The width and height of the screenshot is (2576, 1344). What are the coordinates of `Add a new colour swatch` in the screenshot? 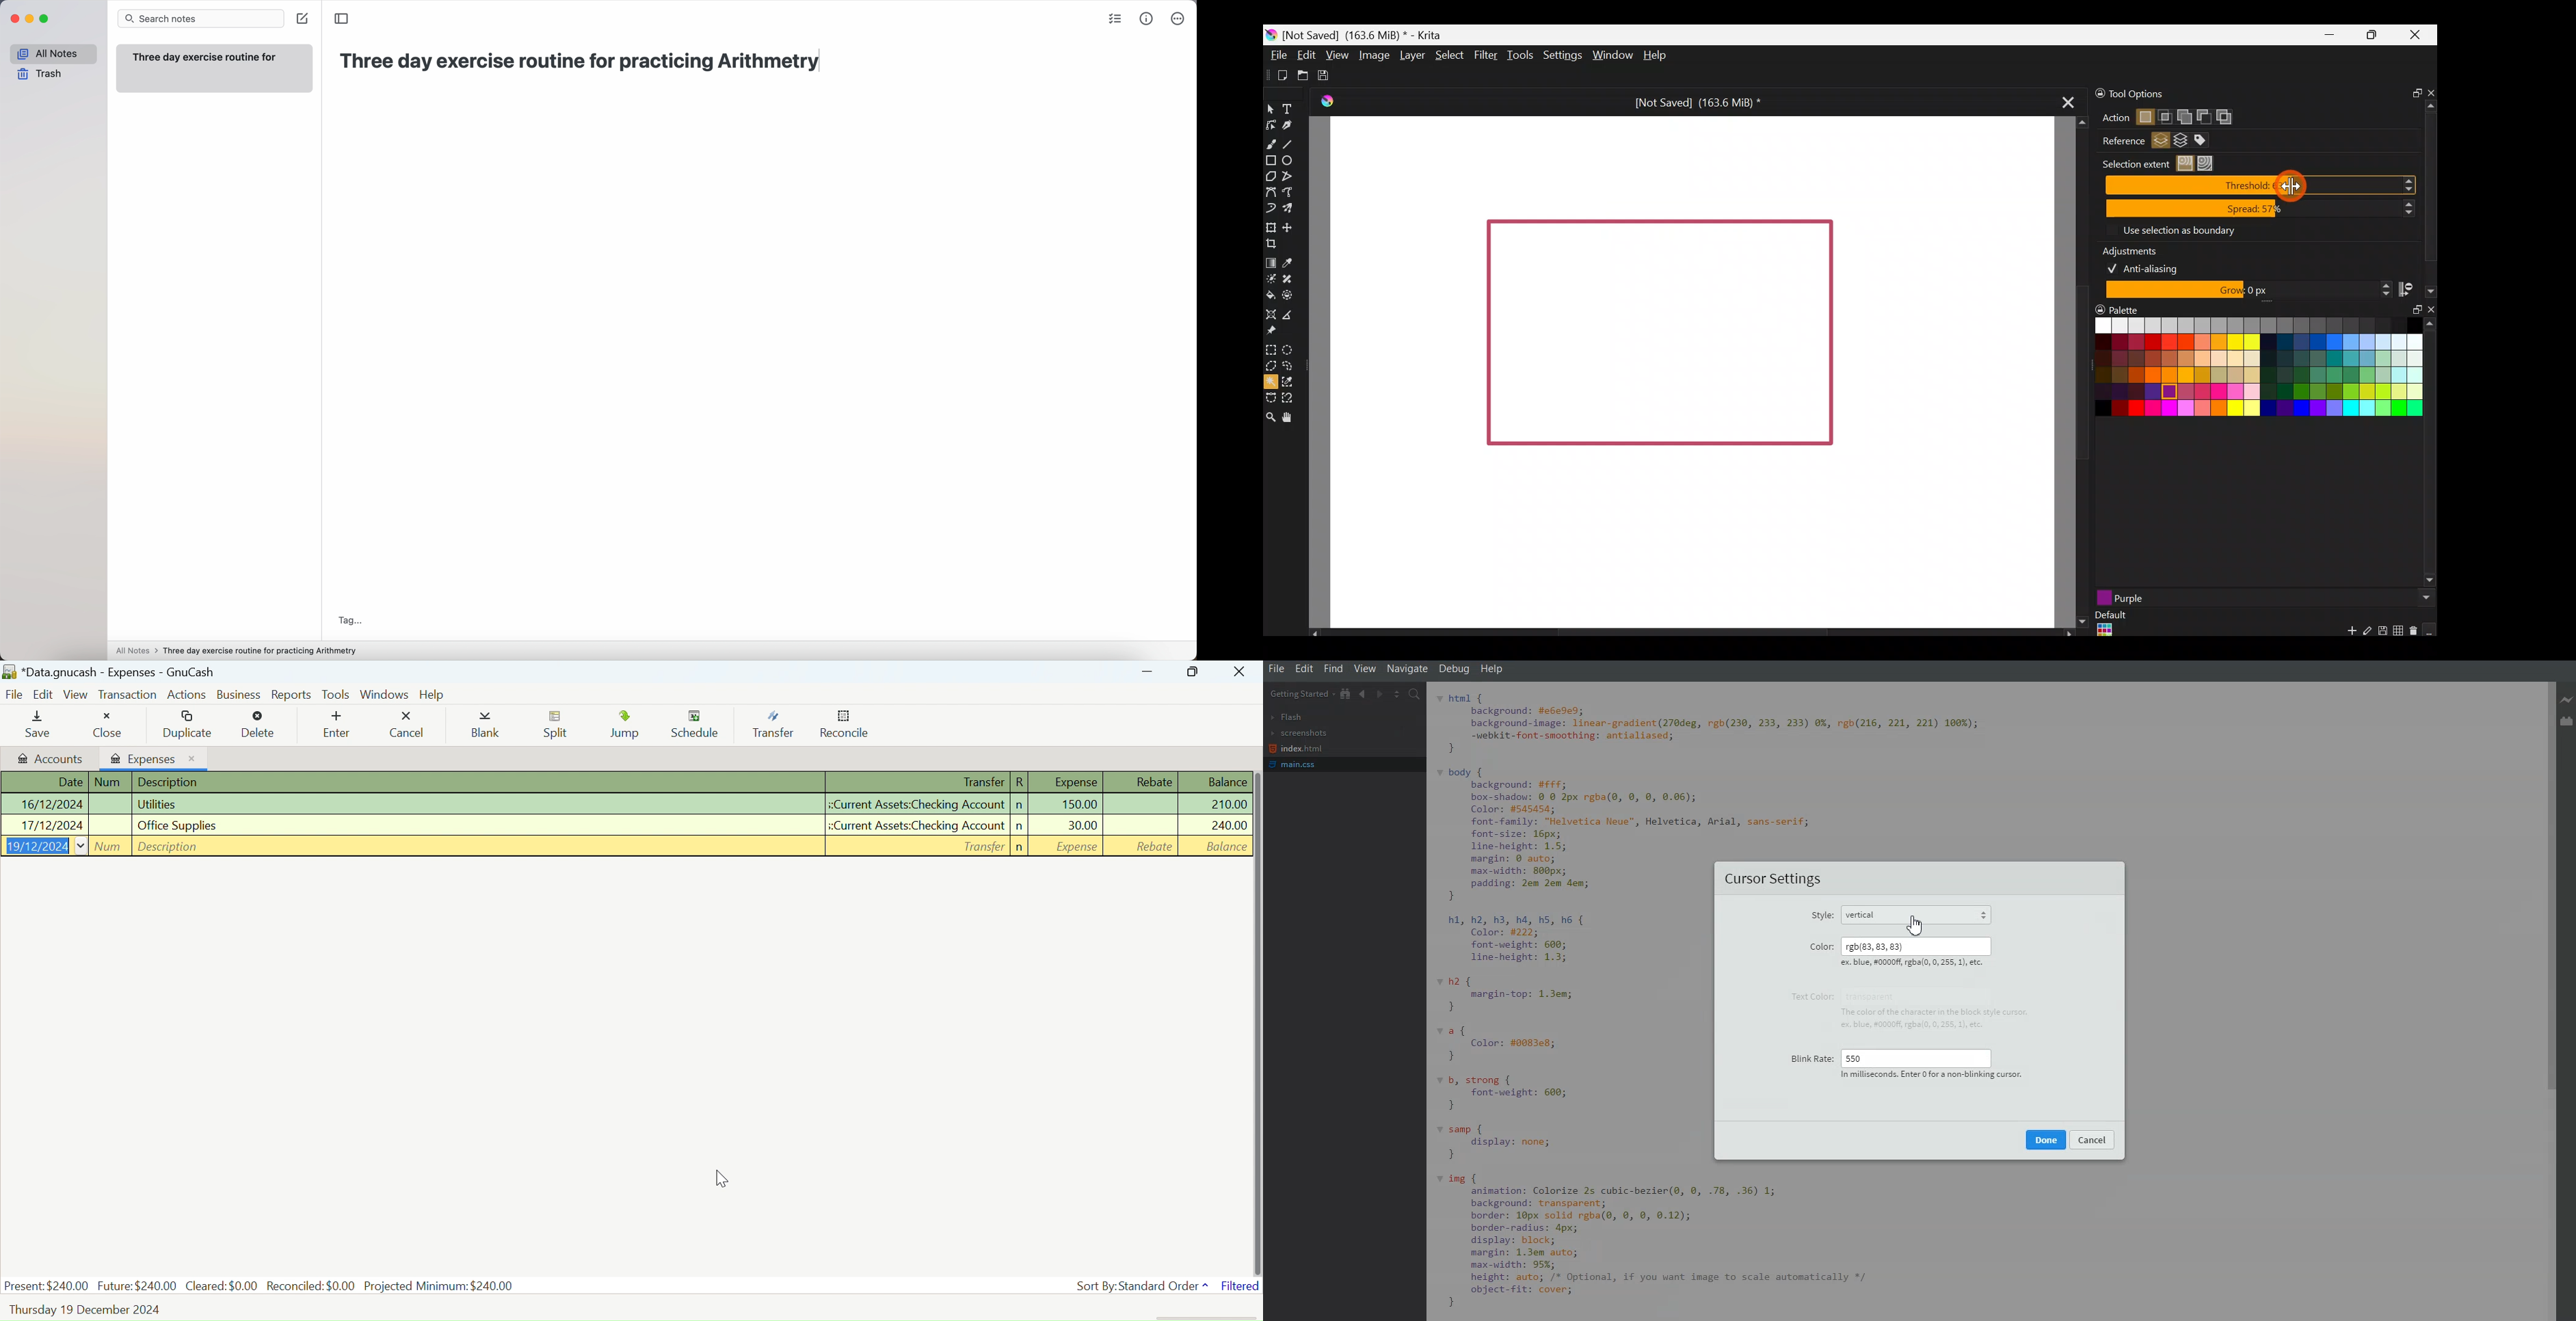 It's located at (2346, 634).